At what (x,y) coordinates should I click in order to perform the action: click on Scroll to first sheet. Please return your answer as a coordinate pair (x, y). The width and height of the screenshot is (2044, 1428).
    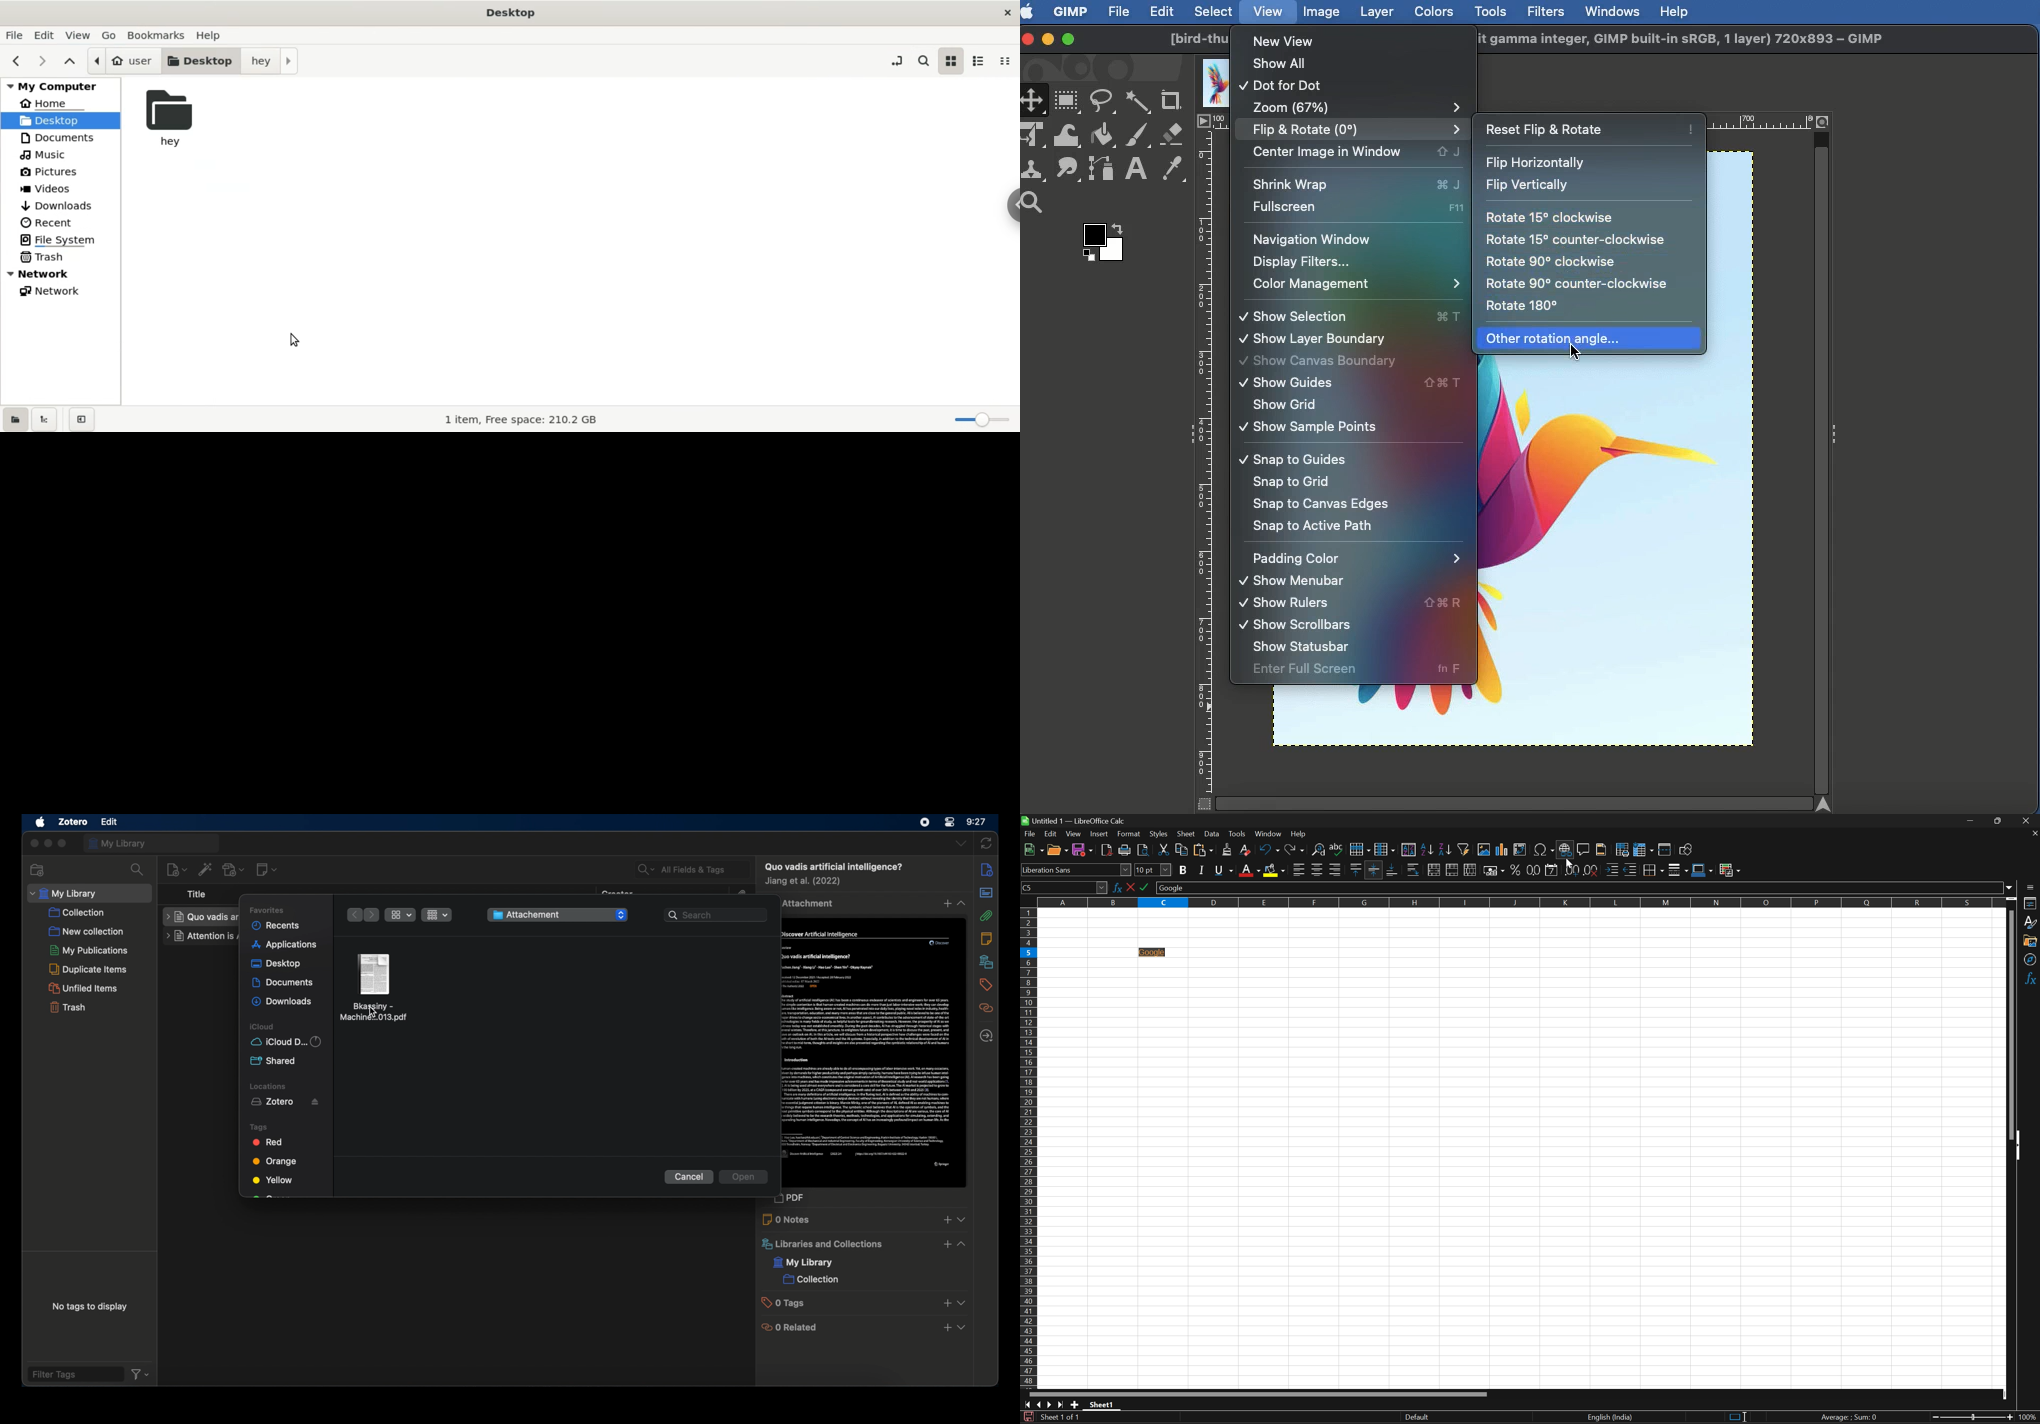
    Looking at the image, I should click on (1027, 1407).